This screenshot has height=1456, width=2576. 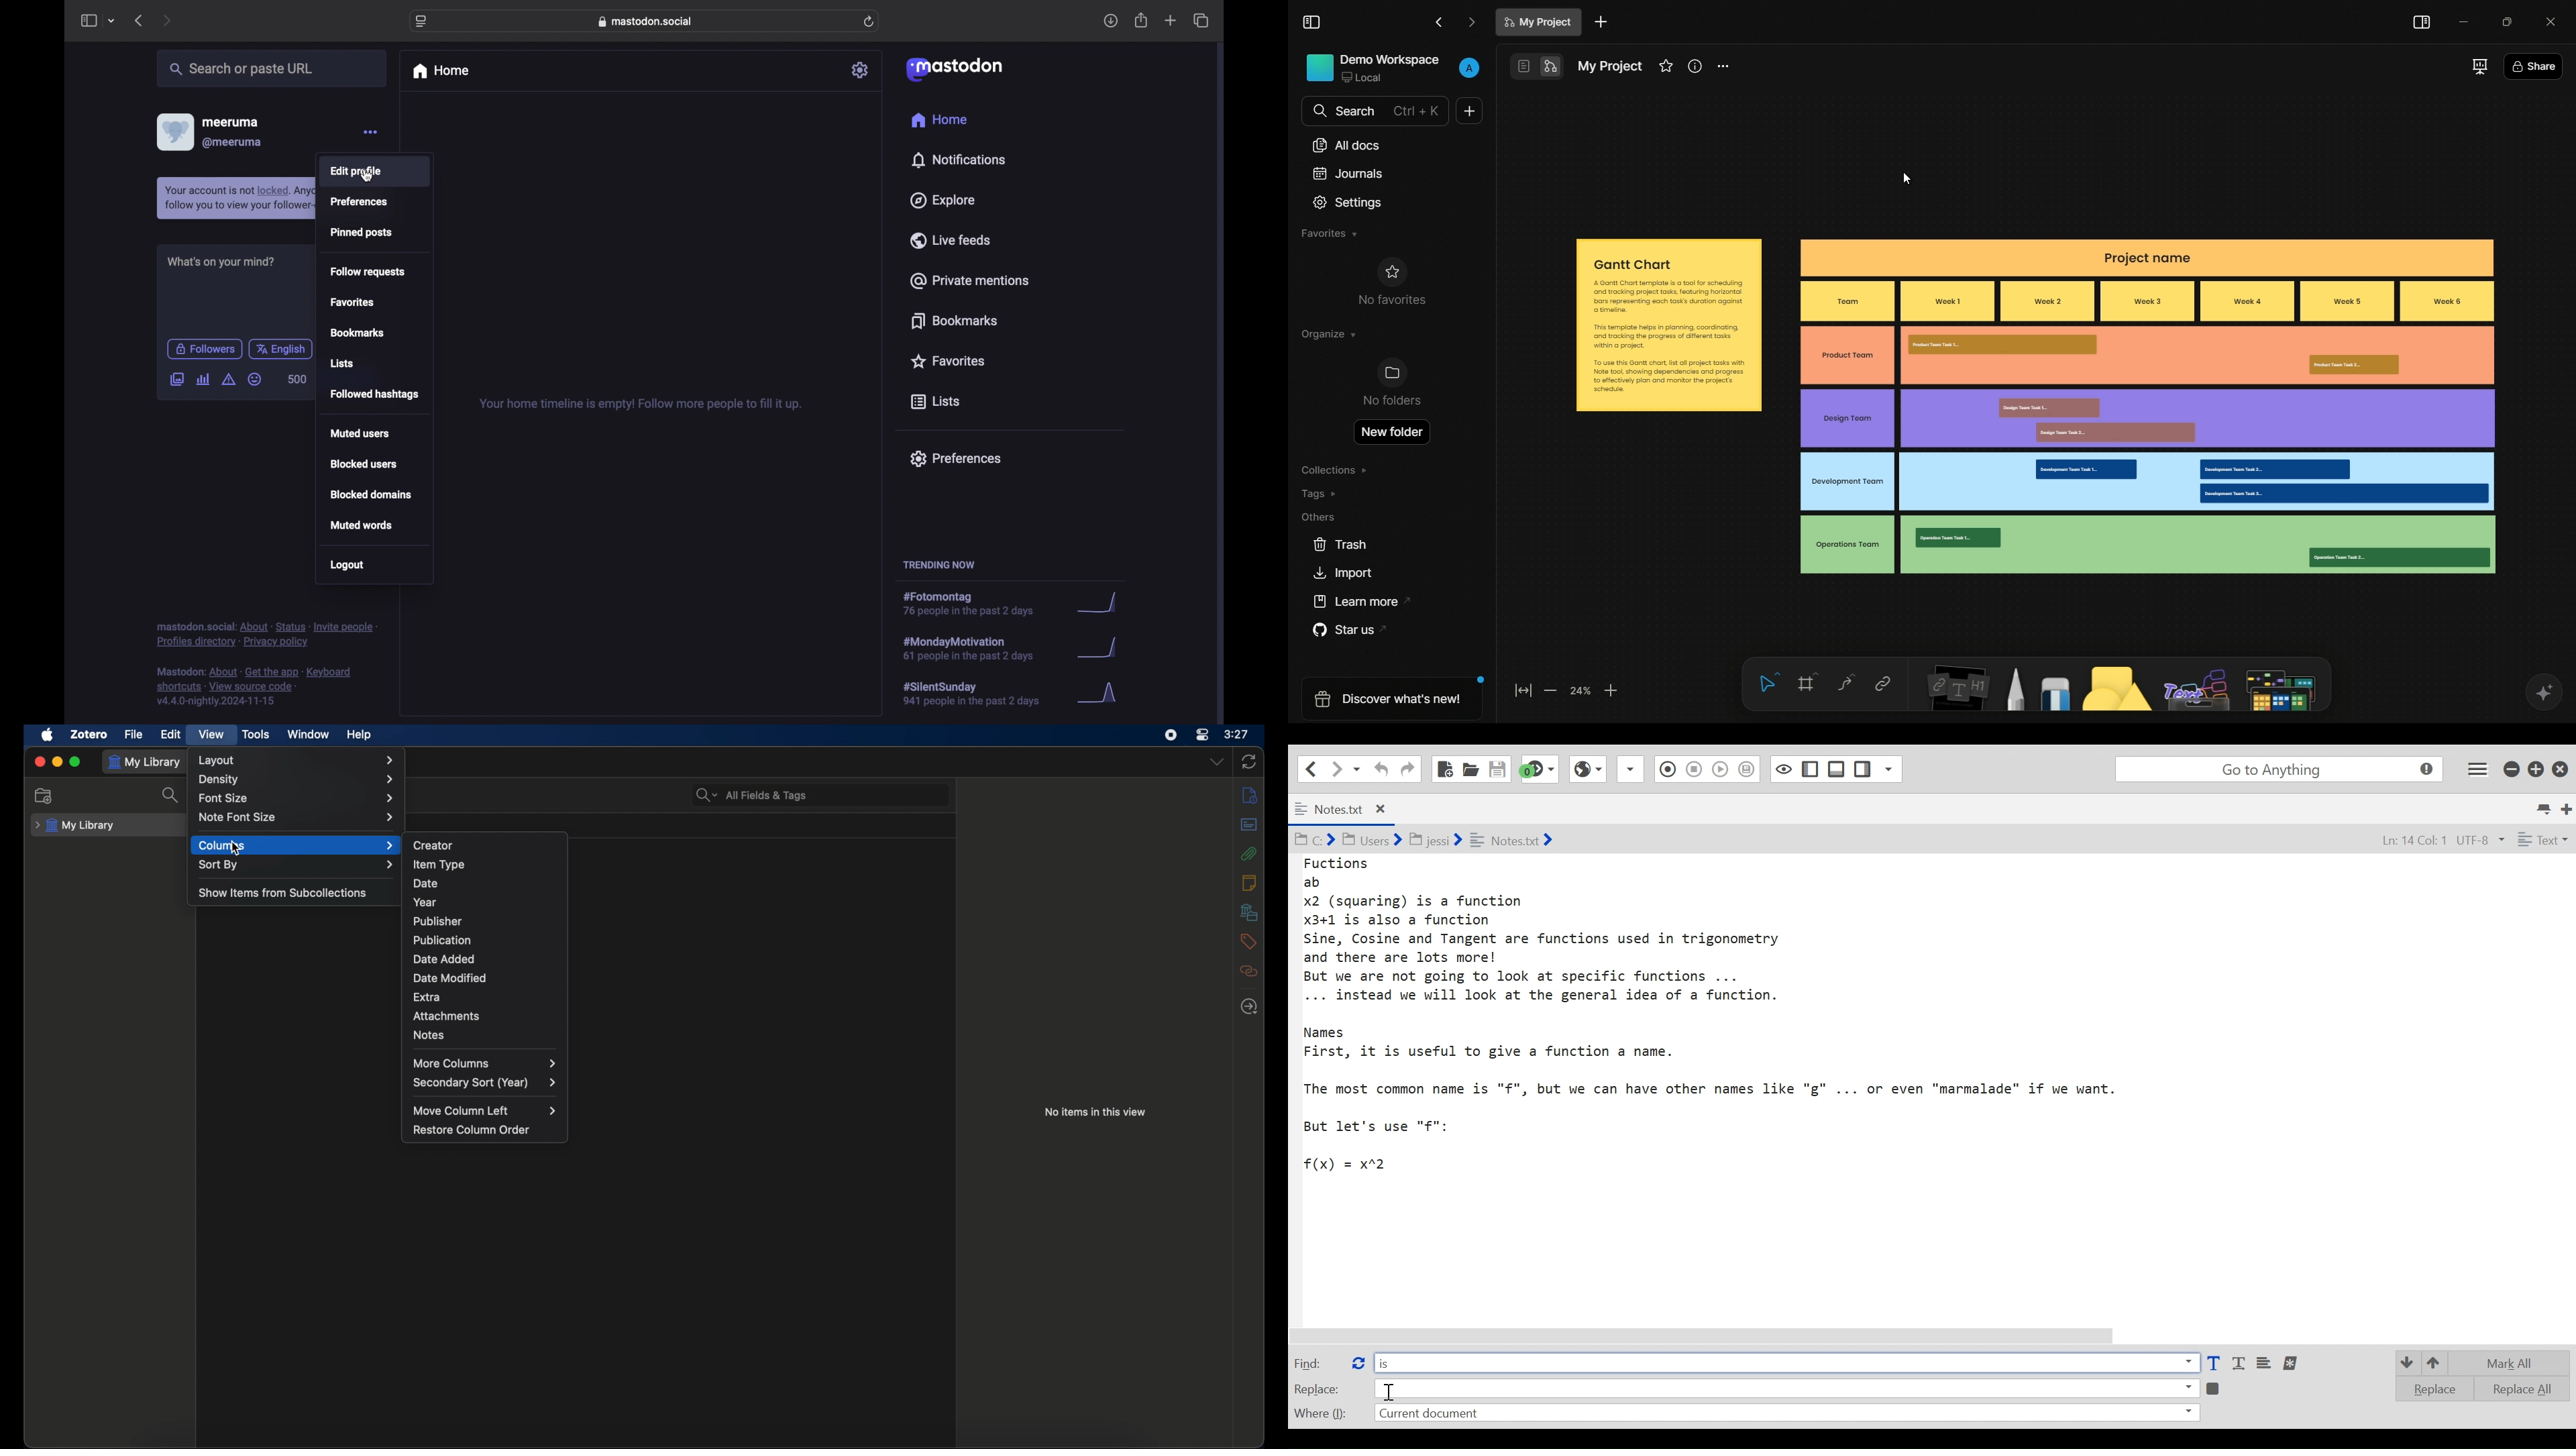 I want to click on secondary sort, so click(x=484, y=1083).